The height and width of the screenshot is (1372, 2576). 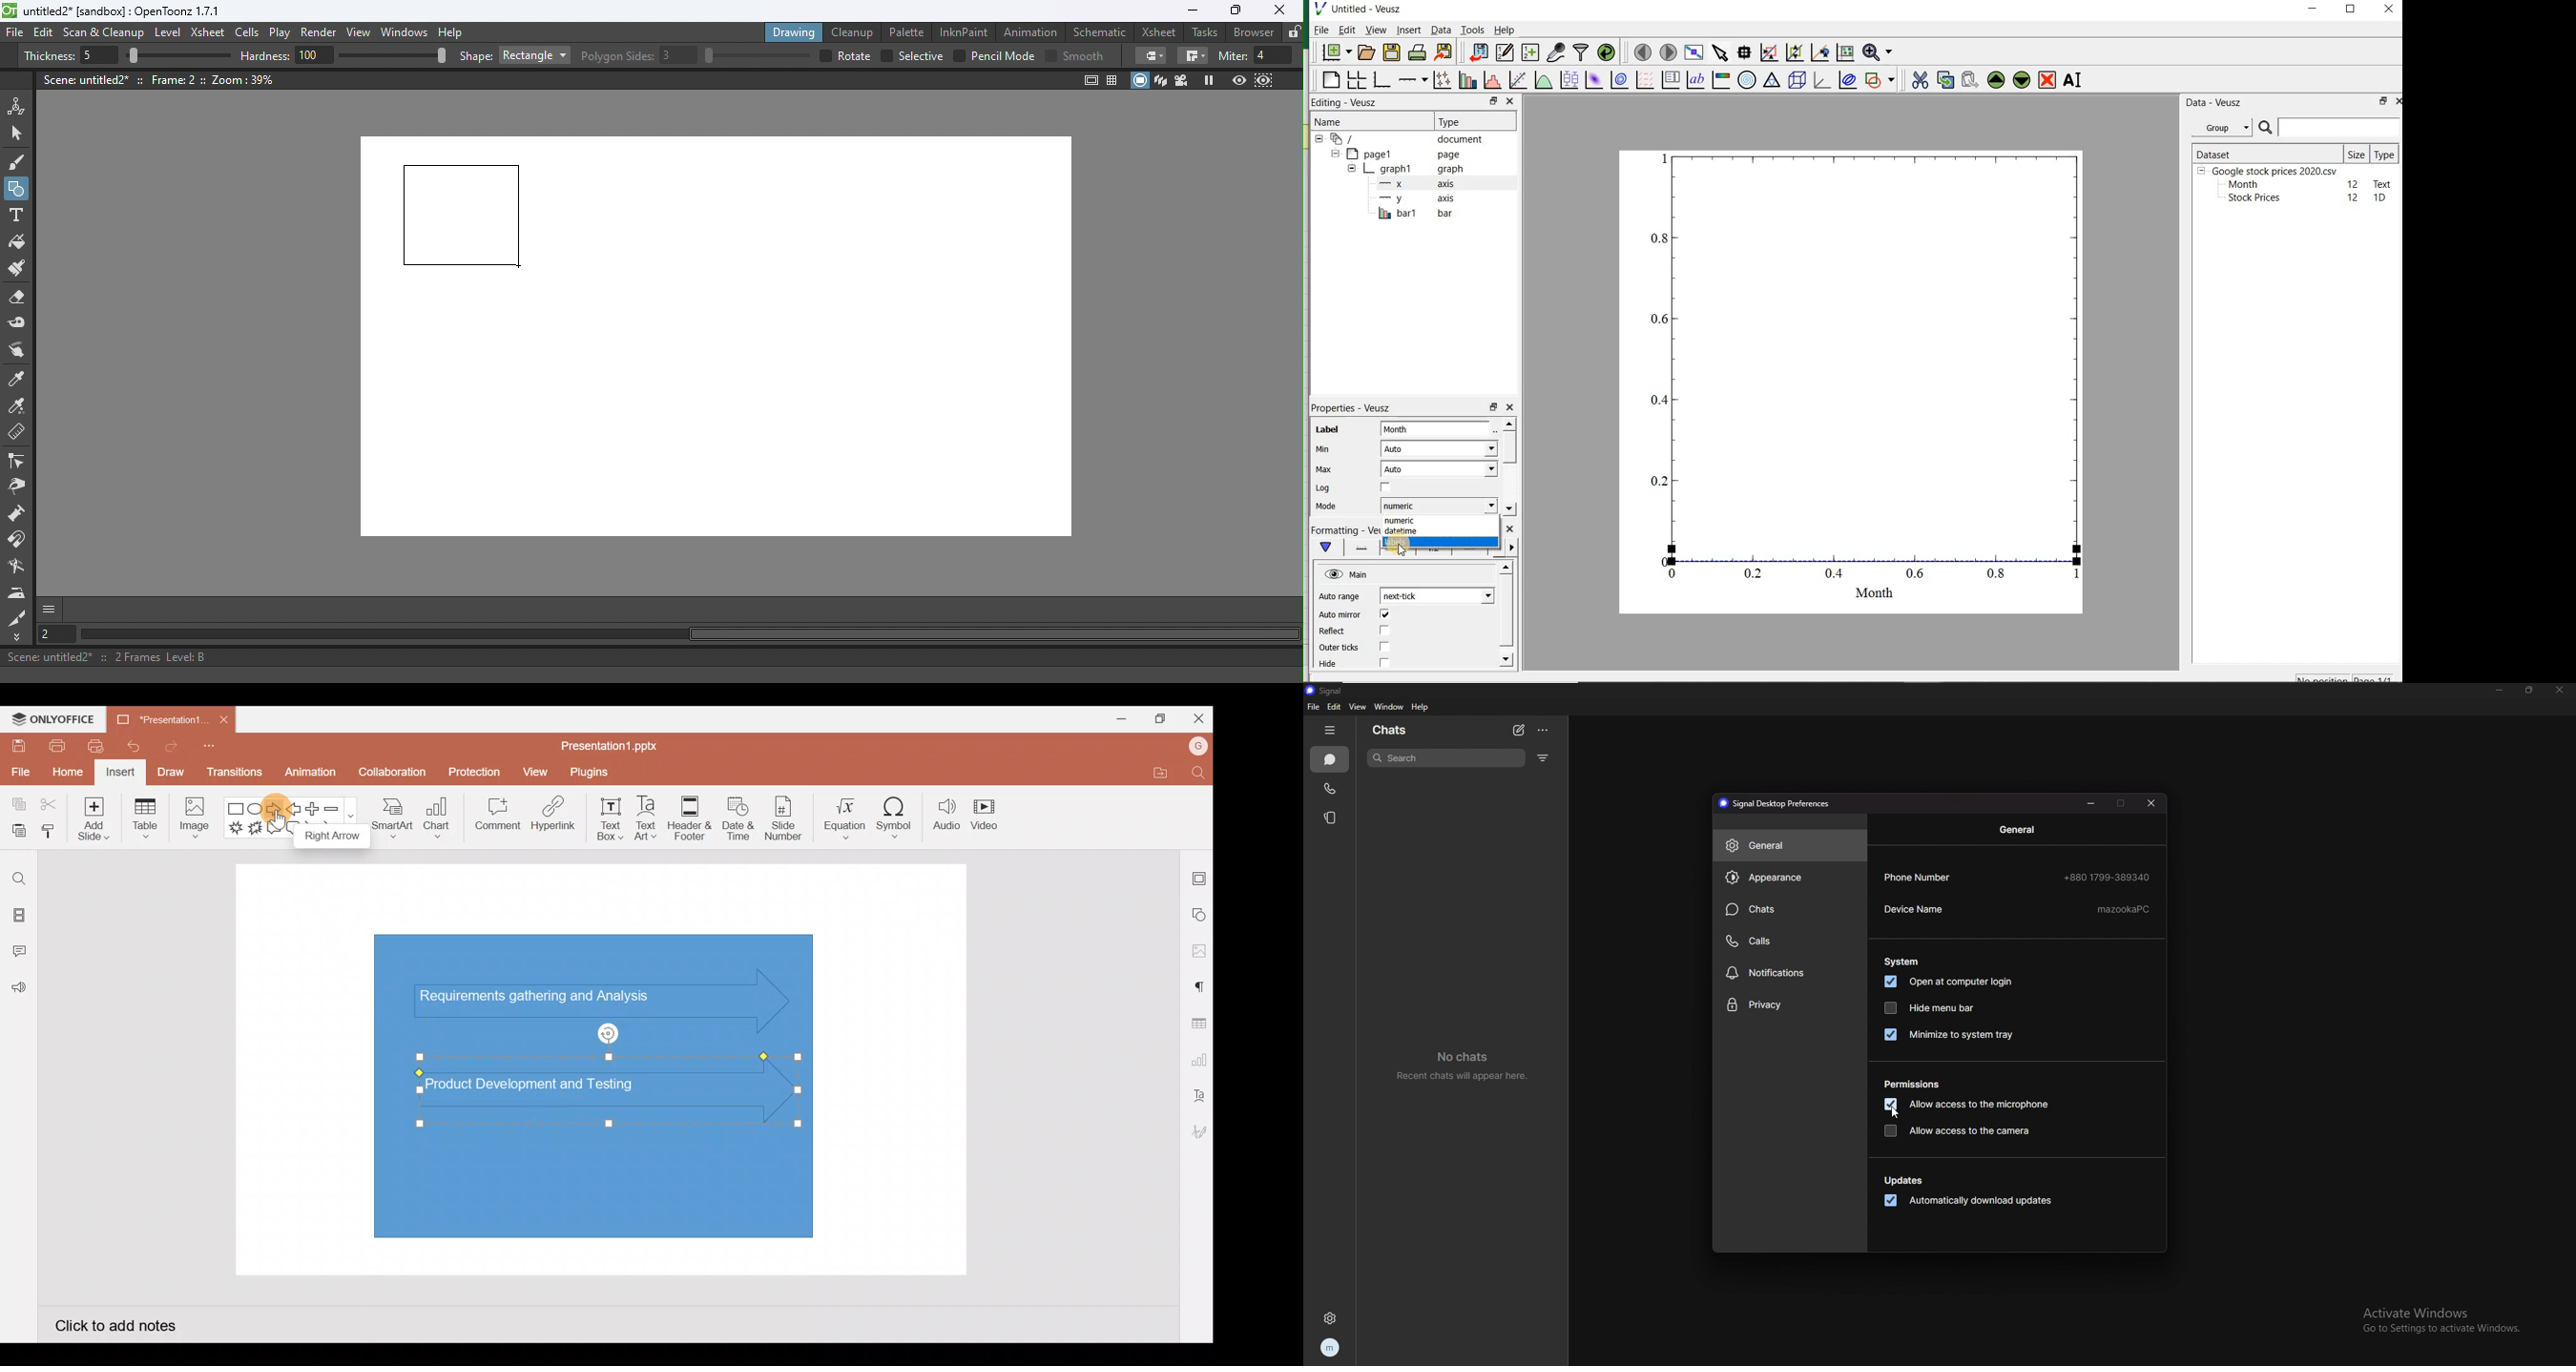 I want to click on Find, so click(x=1201, y=772).